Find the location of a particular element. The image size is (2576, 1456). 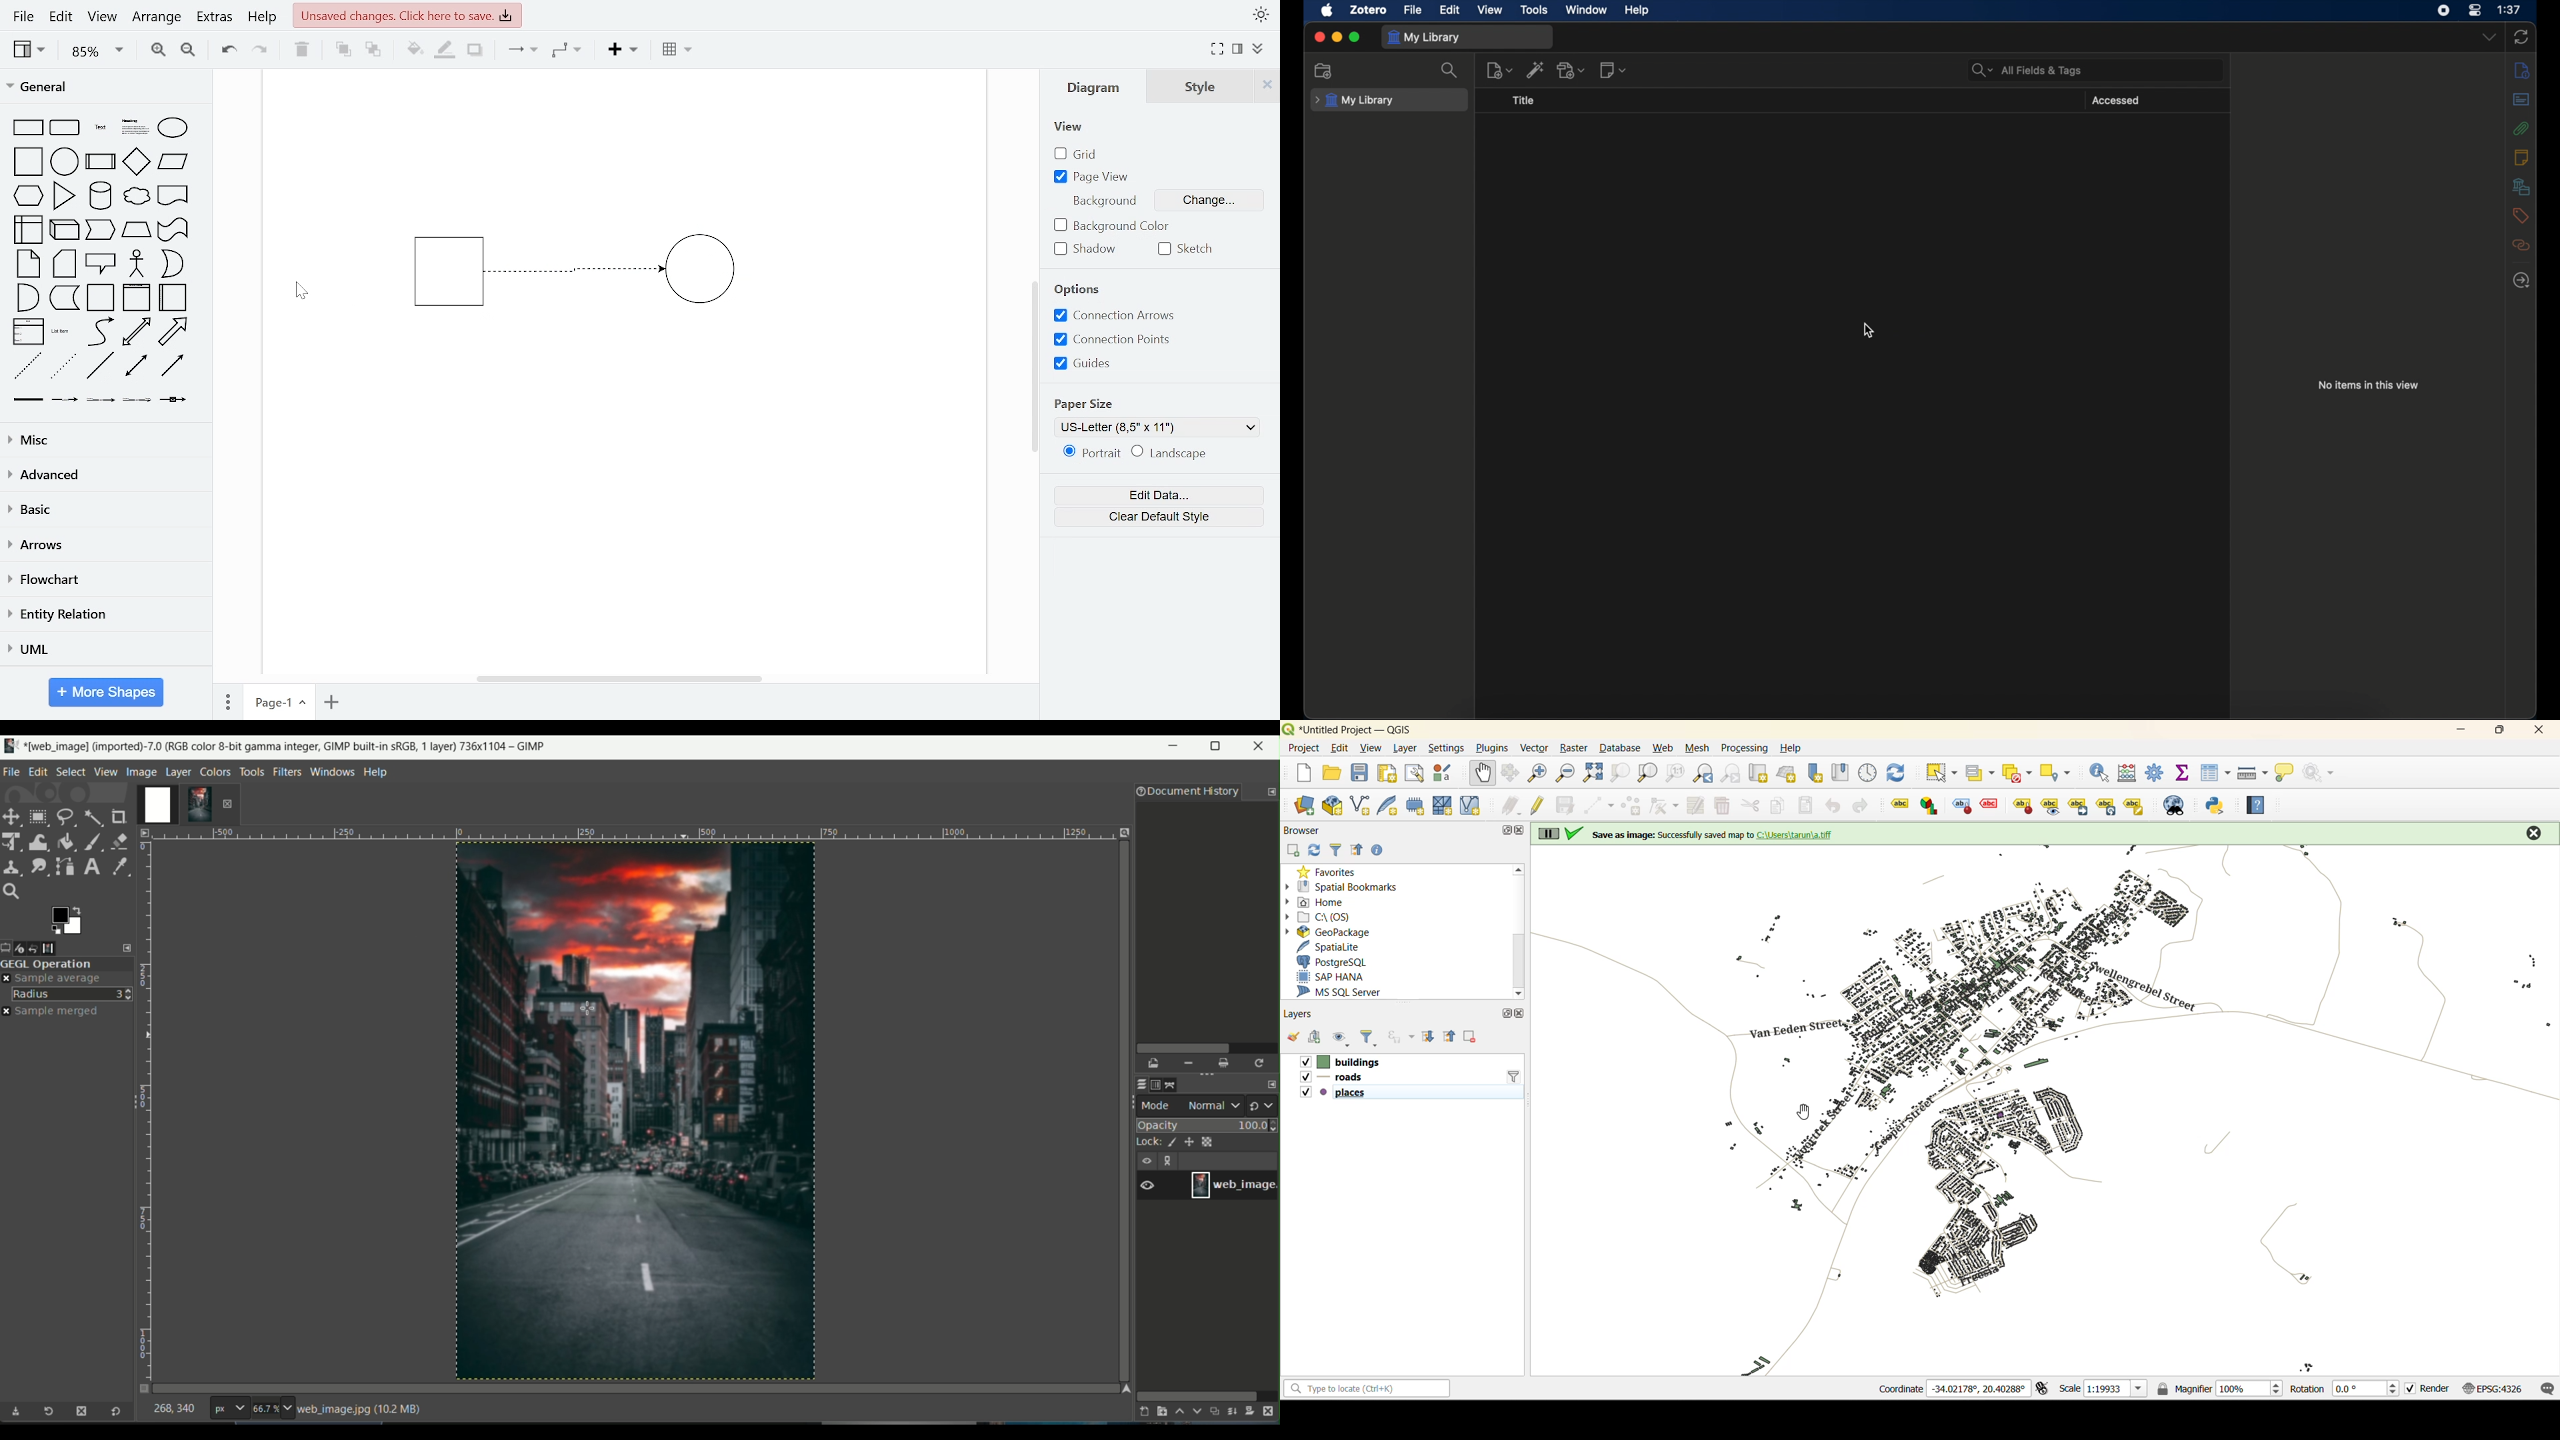

close is located at coordinates (1266, 85).